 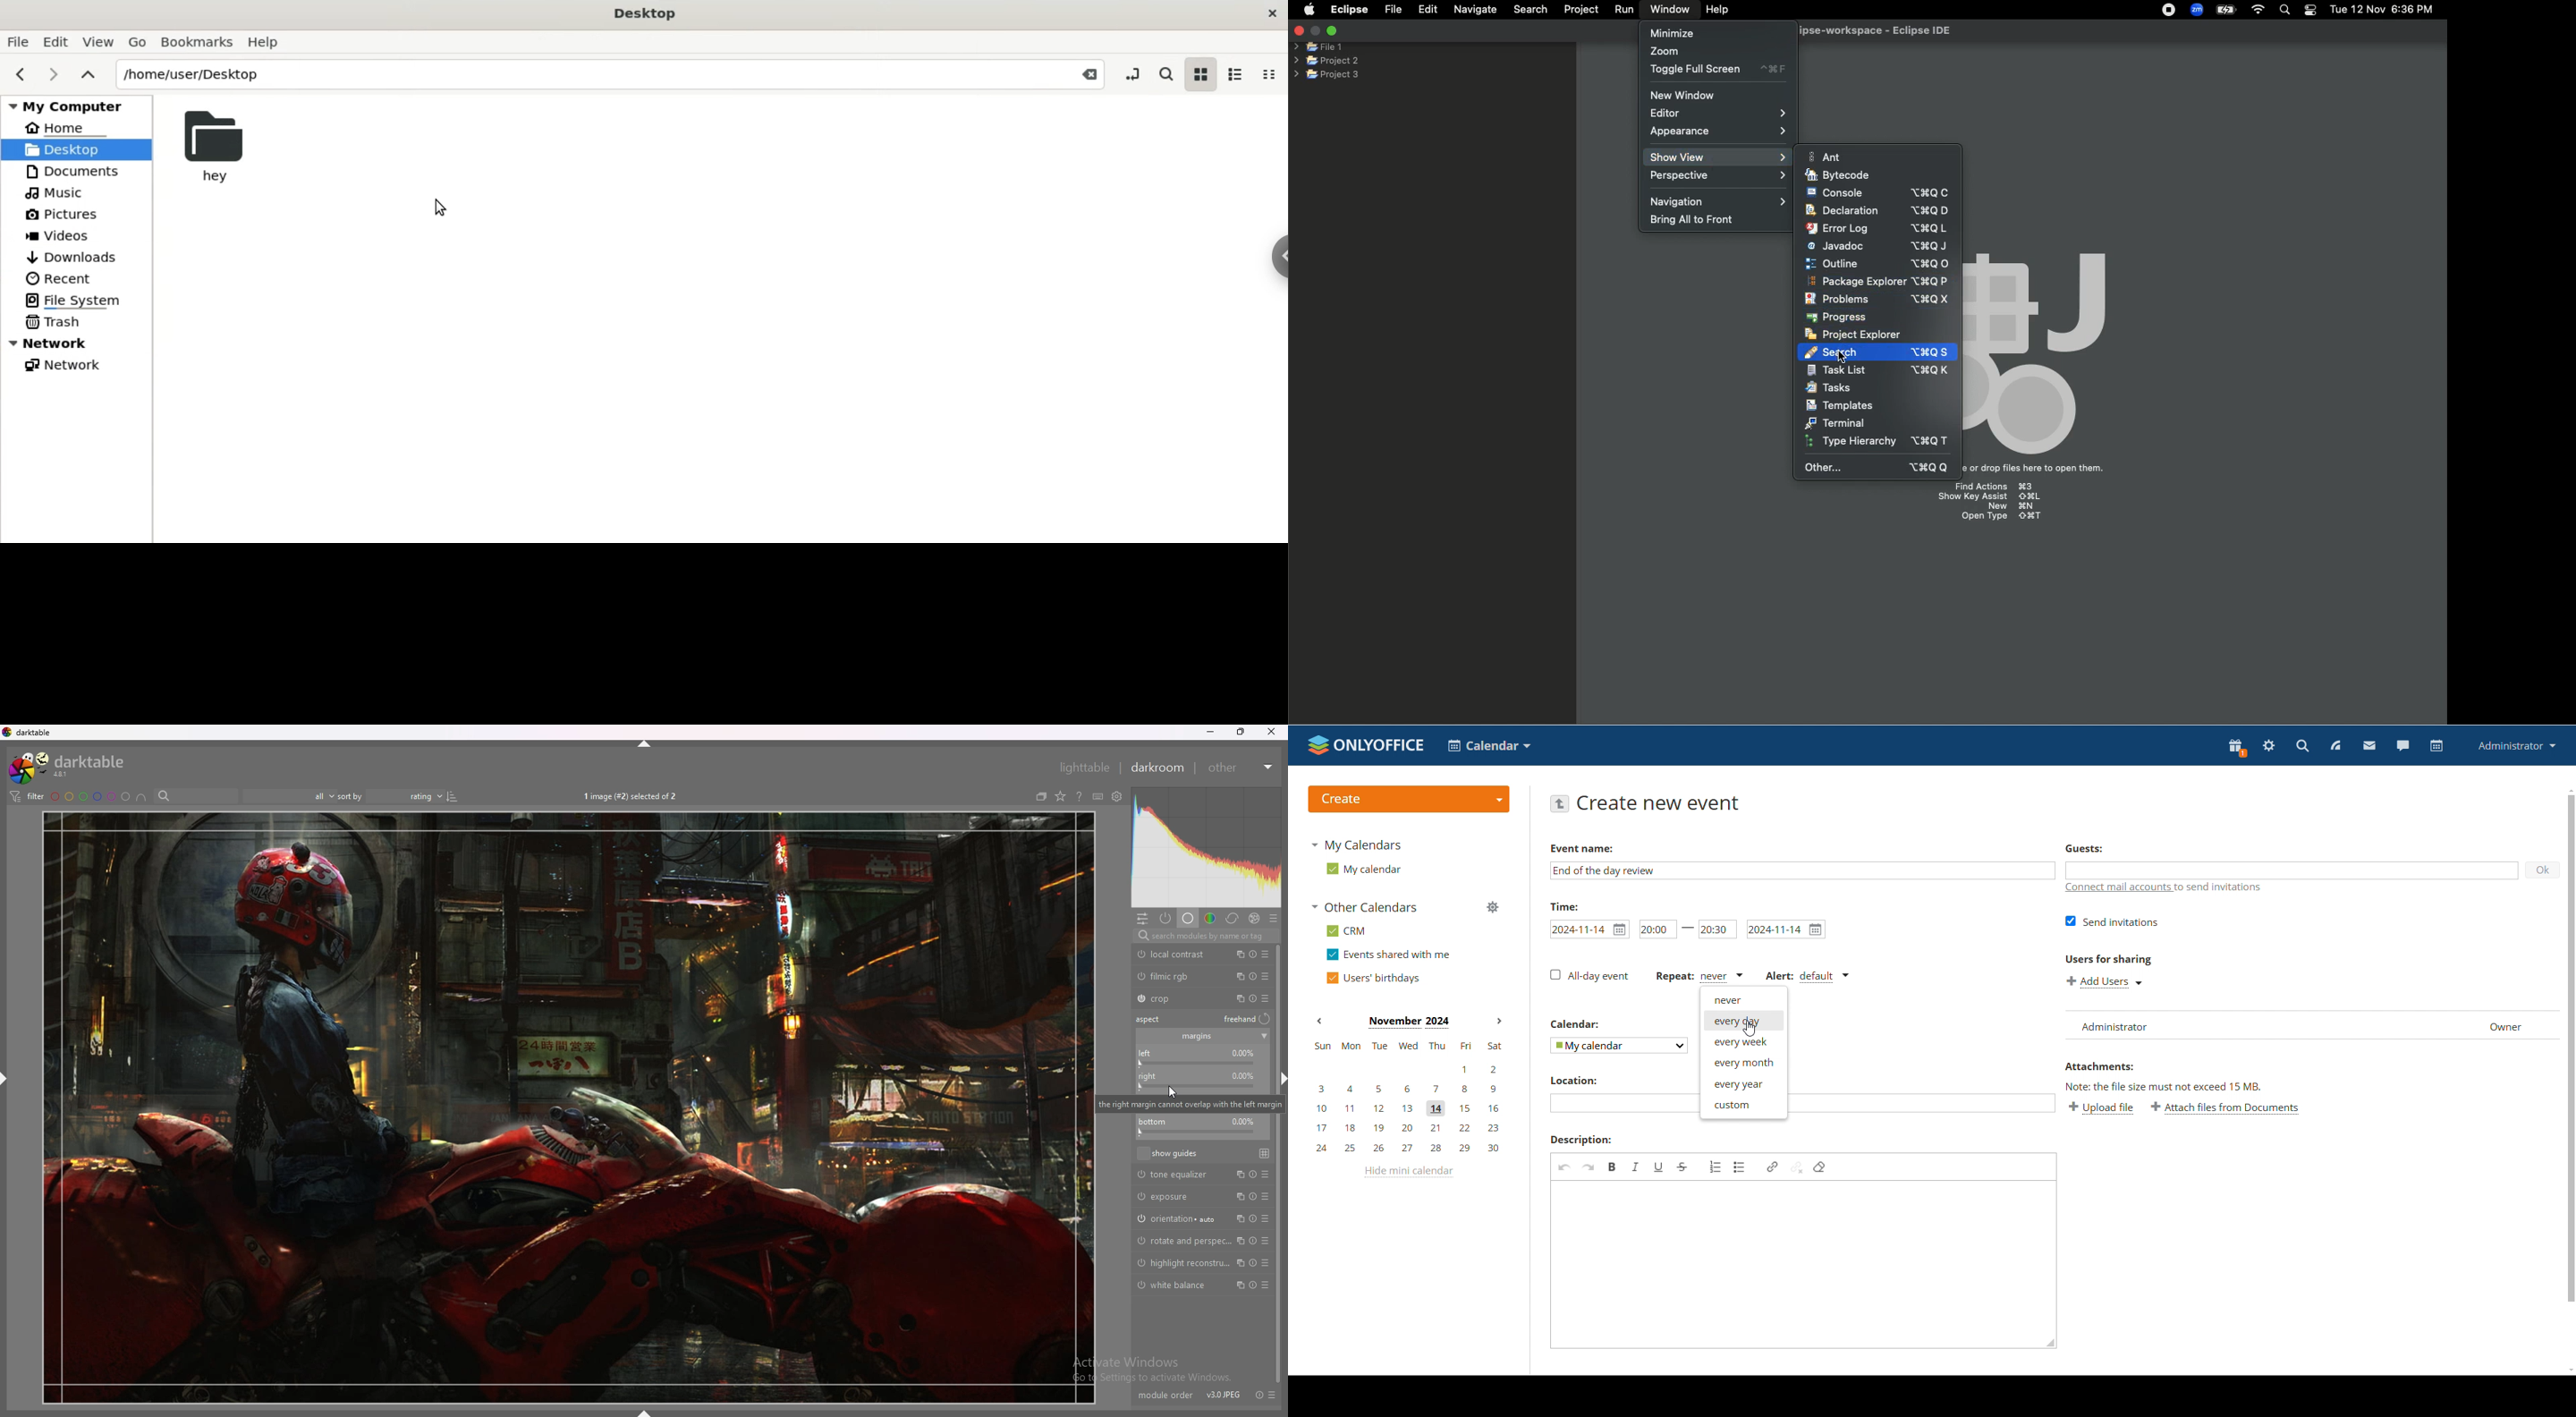 What do you see at coordinates (2285, 11) in the screenshot?
I see `Search` at bounding box center [2285, 11].